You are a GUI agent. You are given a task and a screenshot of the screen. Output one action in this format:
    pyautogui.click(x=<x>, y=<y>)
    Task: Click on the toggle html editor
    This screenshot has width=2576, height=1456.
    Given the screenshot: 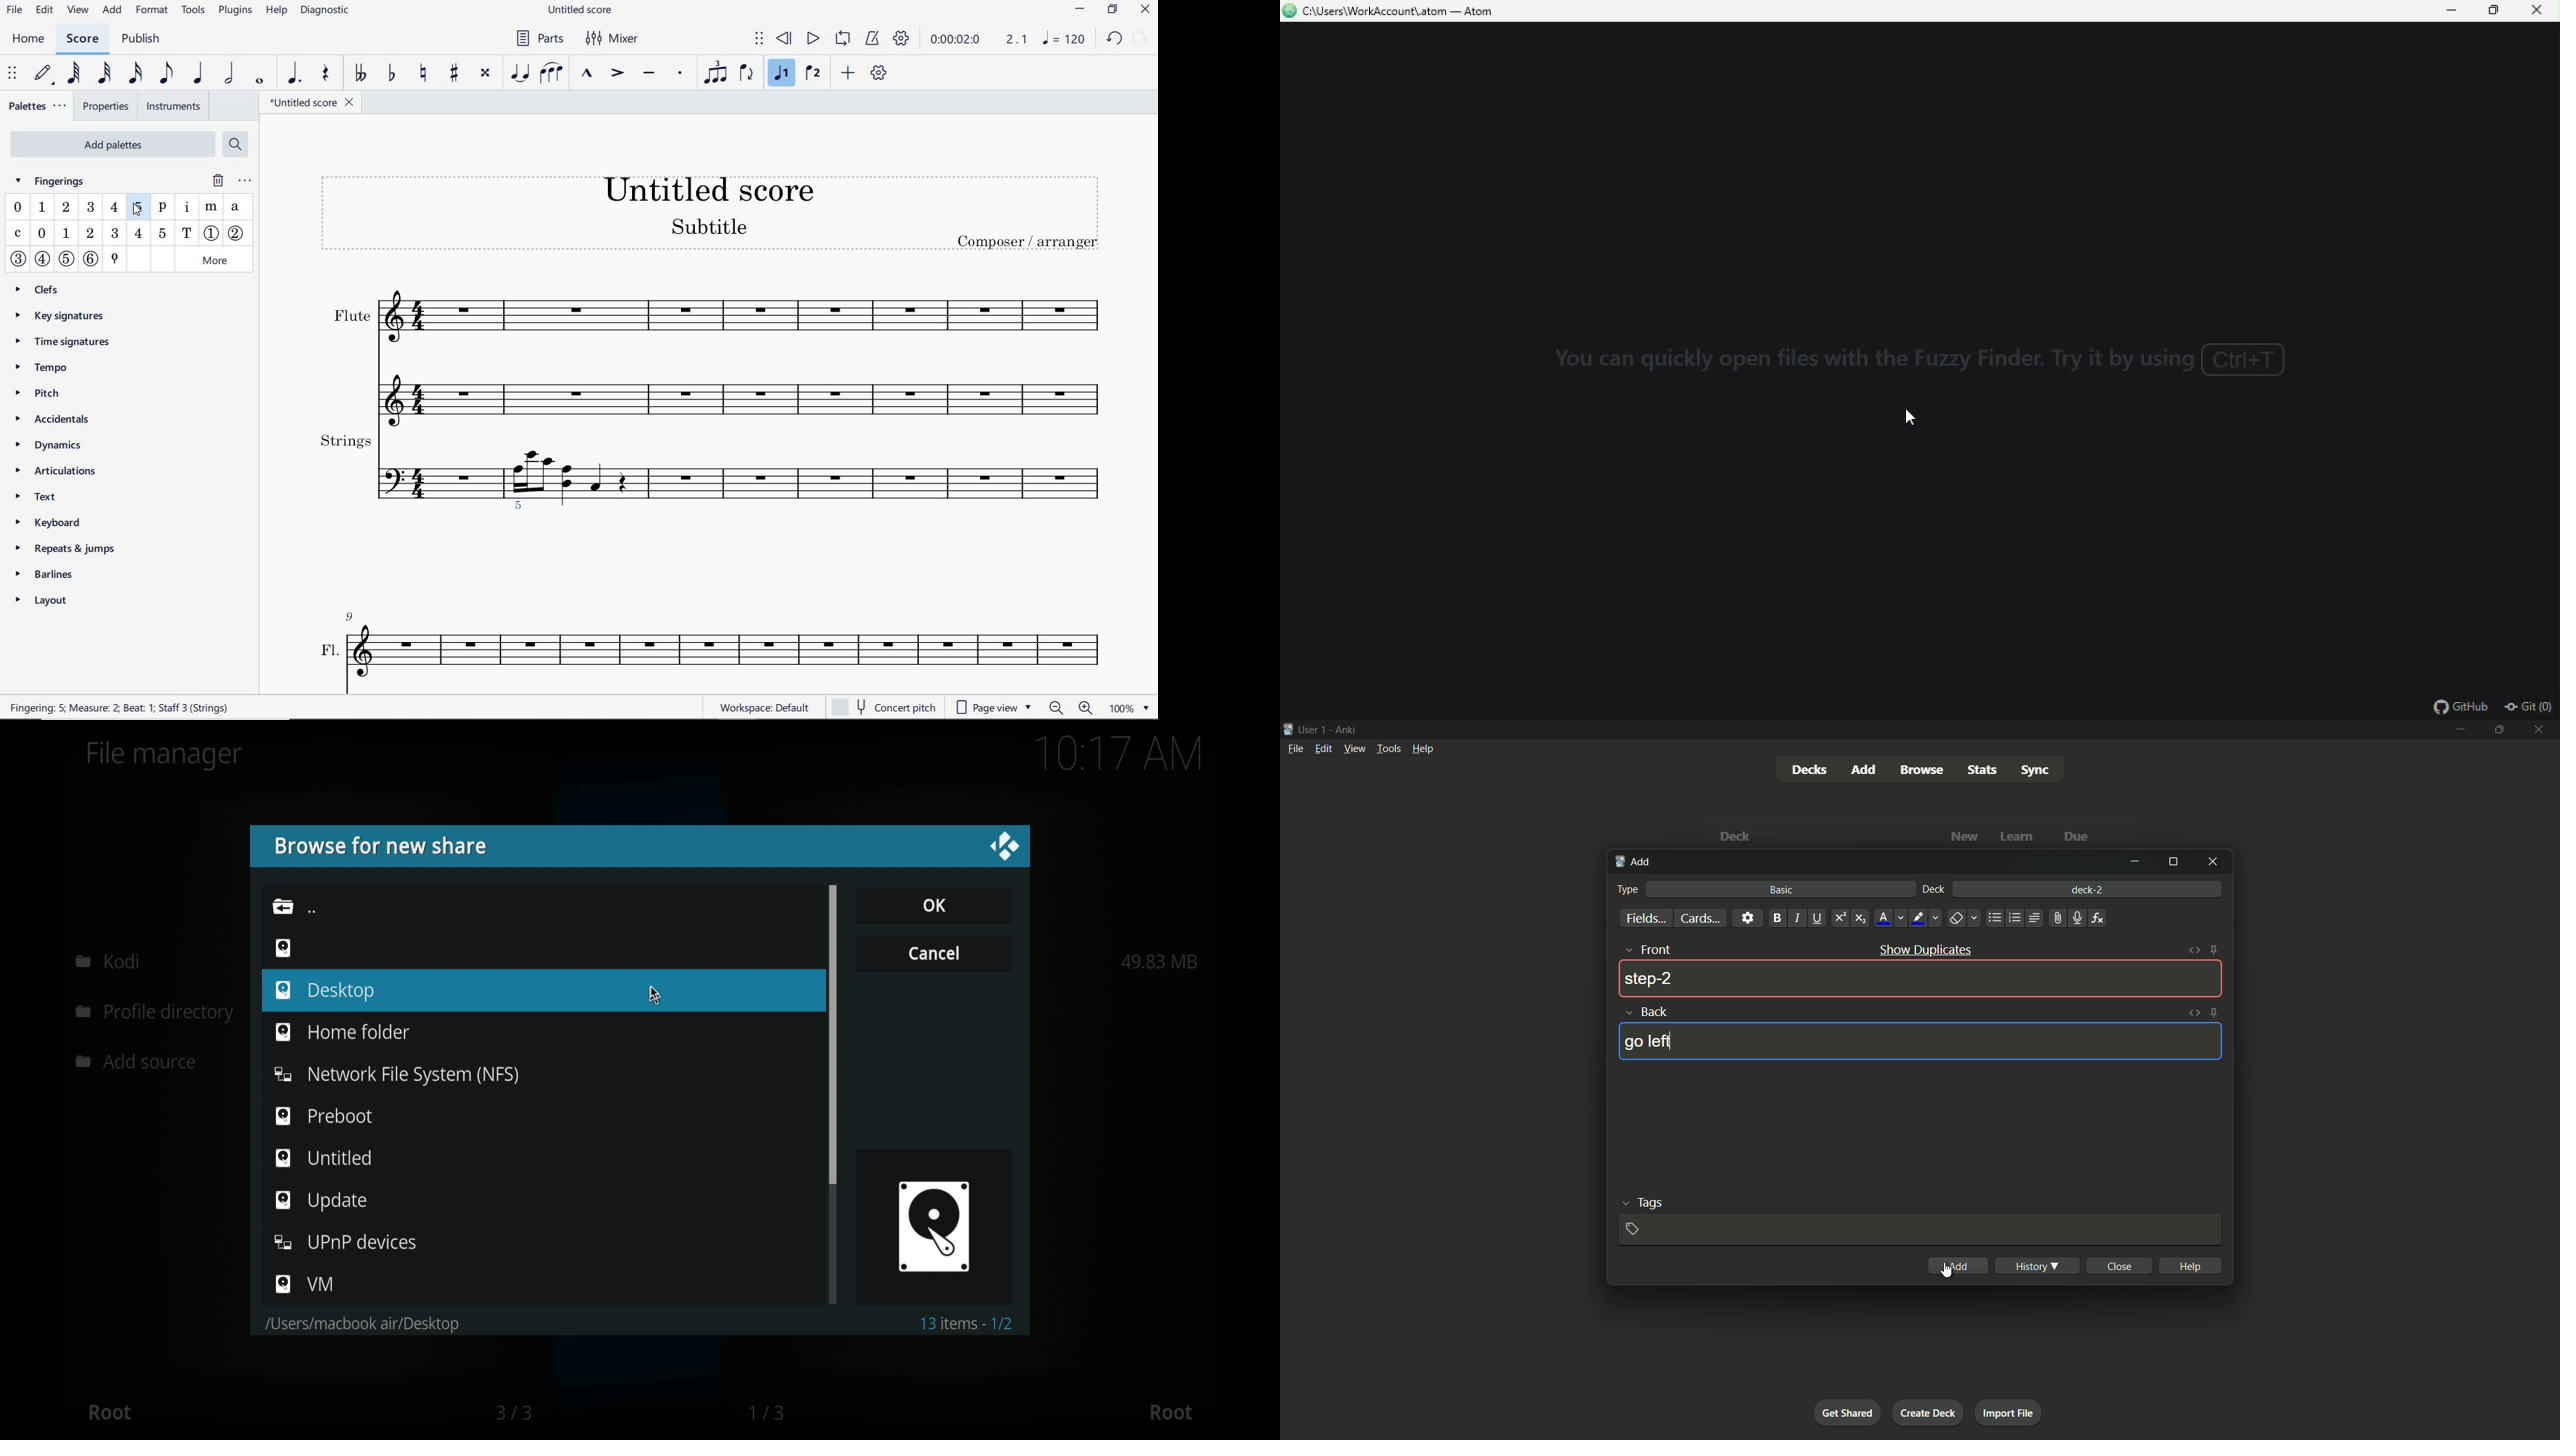 What is the action you would take?
    pyautogui.click(x=2197, y=949)
    